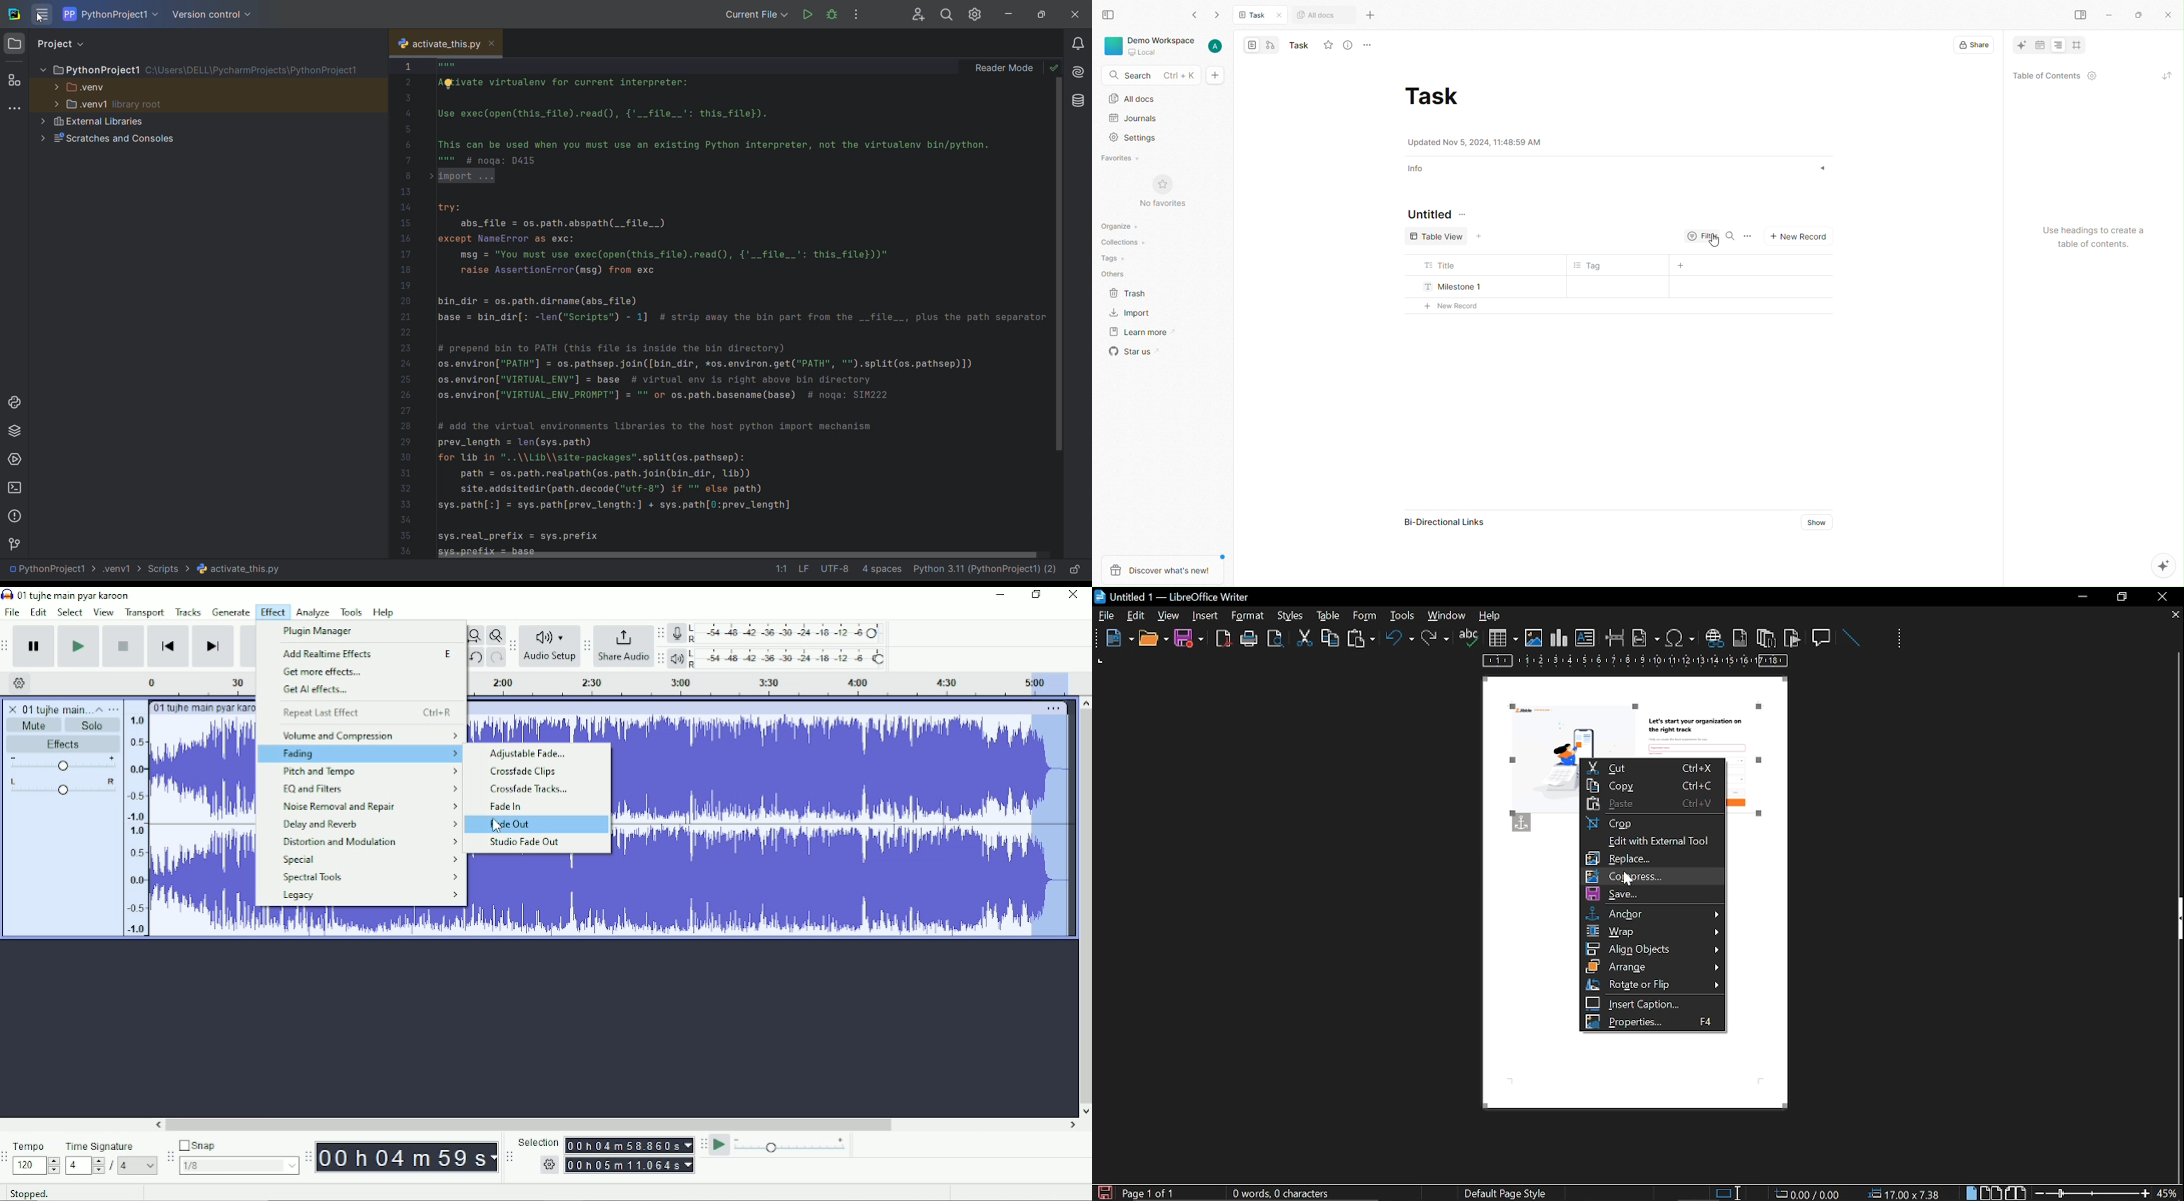 This screenshot has height=1204, width=2184. I want to click on current zoom, so click(2169, 1192).